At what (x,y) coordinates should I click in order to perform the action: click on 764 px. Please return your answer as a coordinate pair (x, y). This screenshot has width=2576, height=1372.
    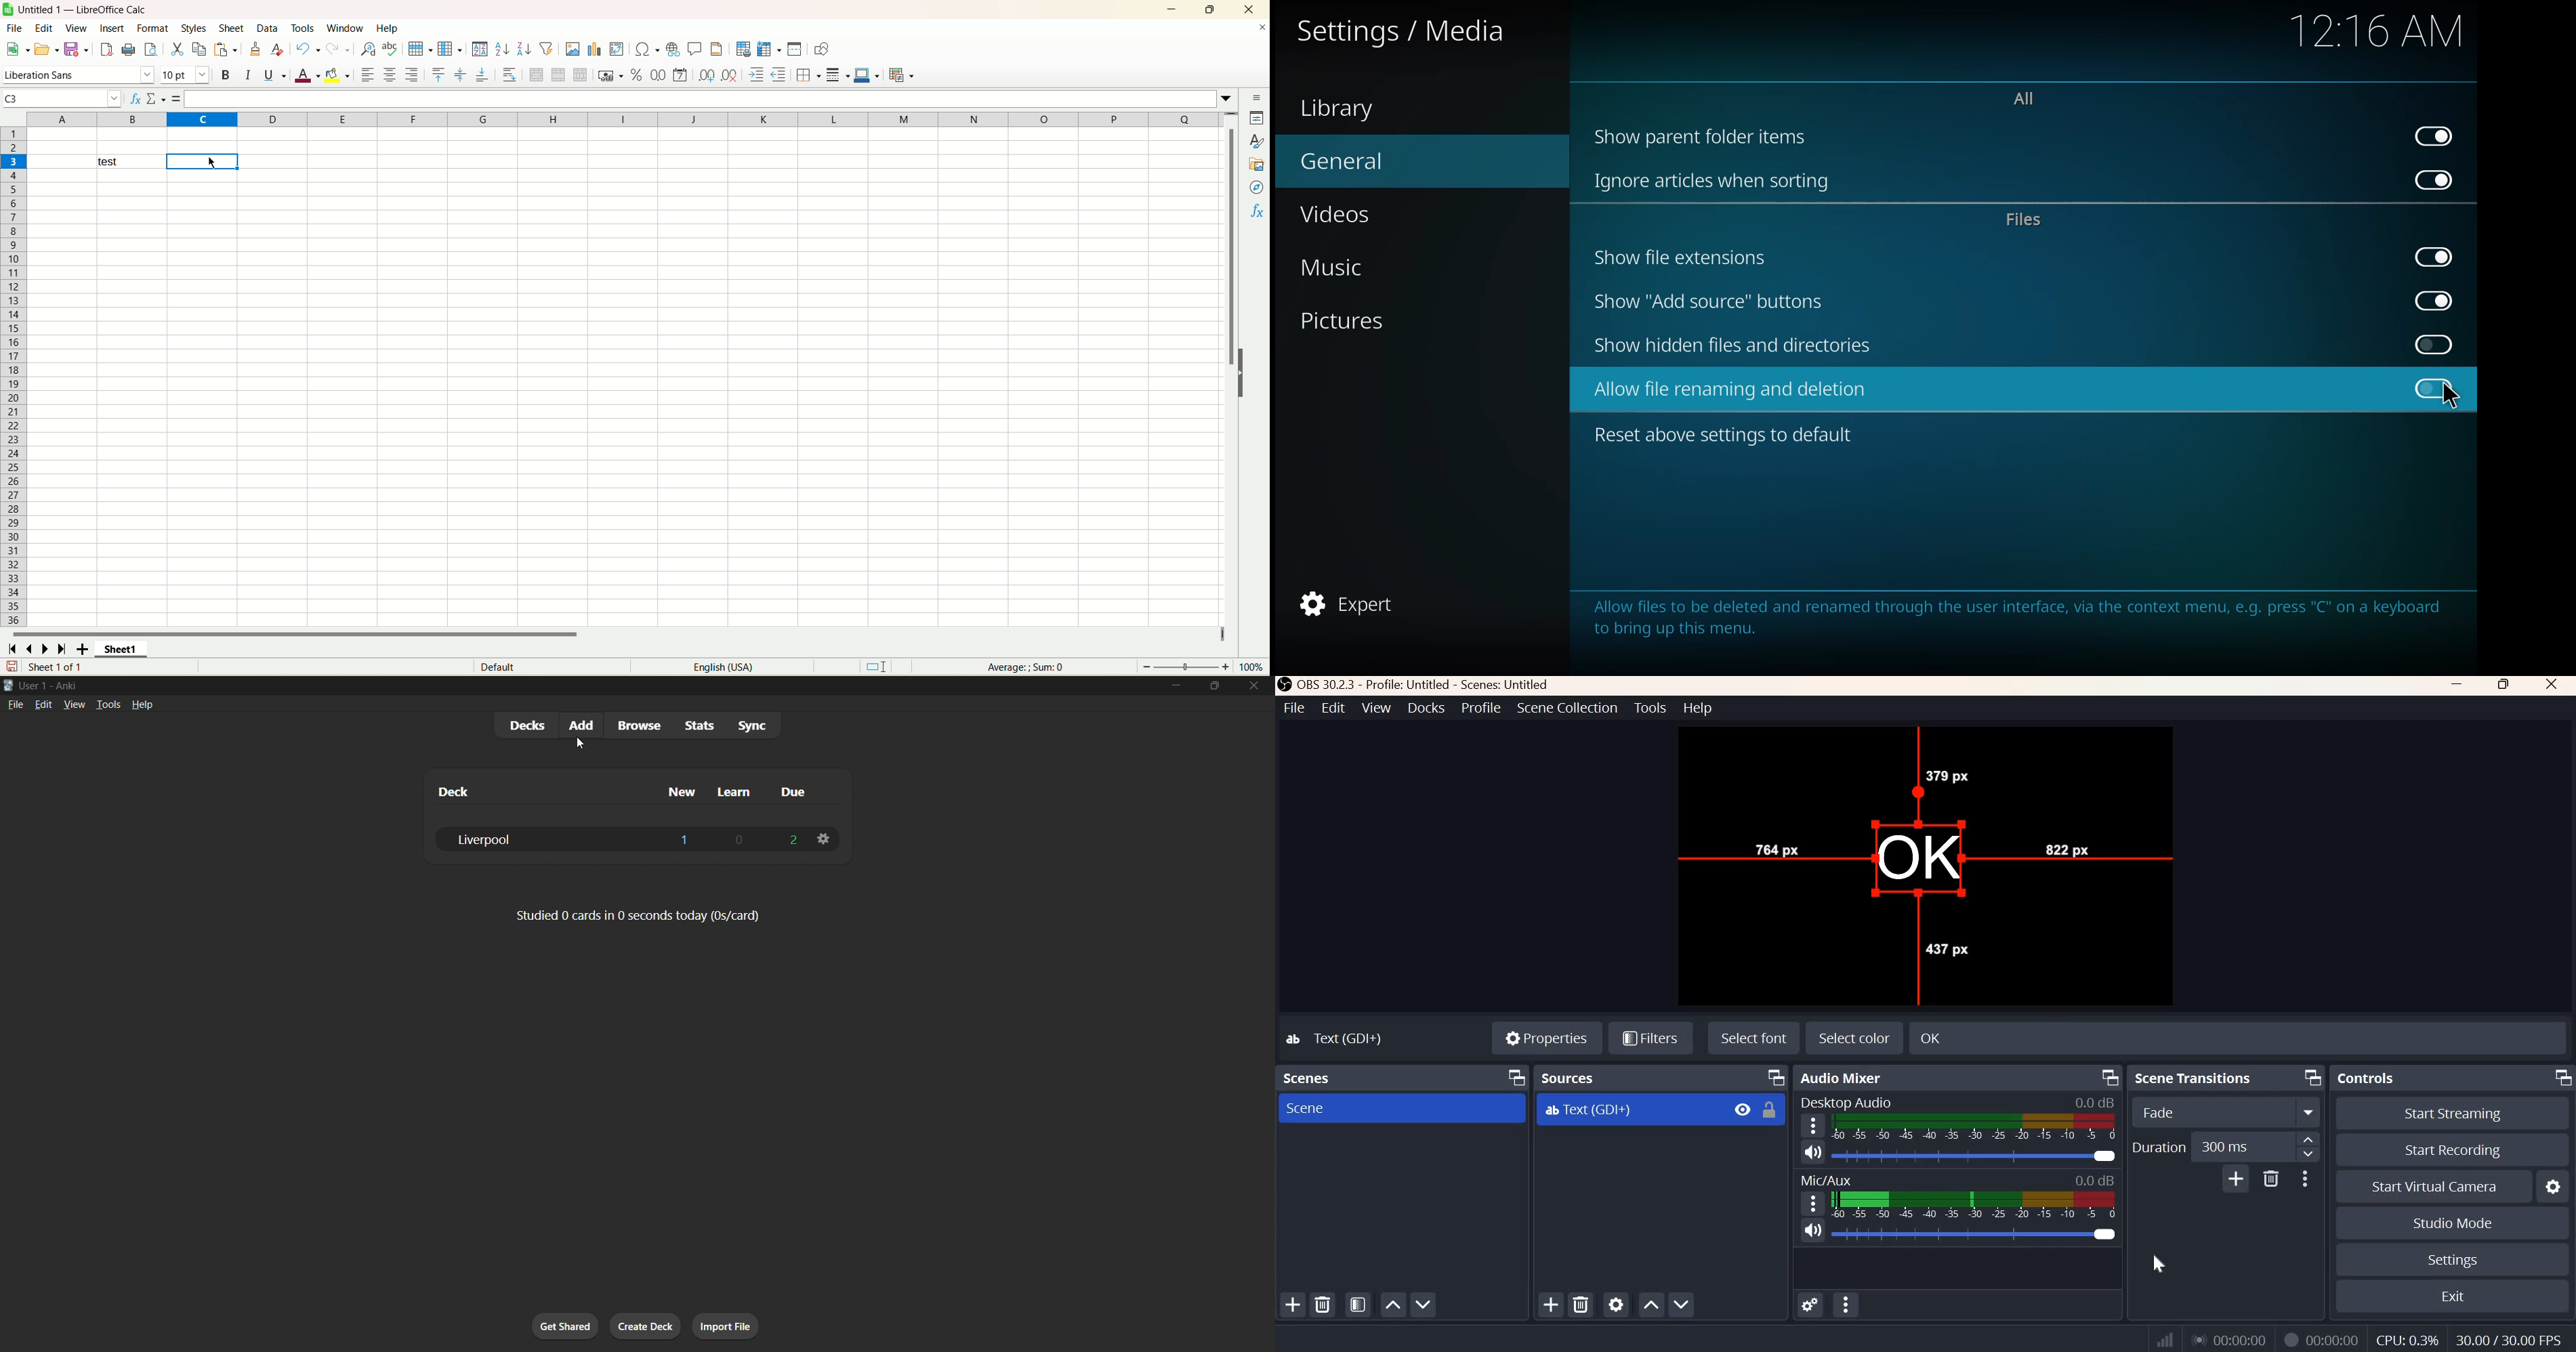
    Looking at the image, I should click on (1776, 847).